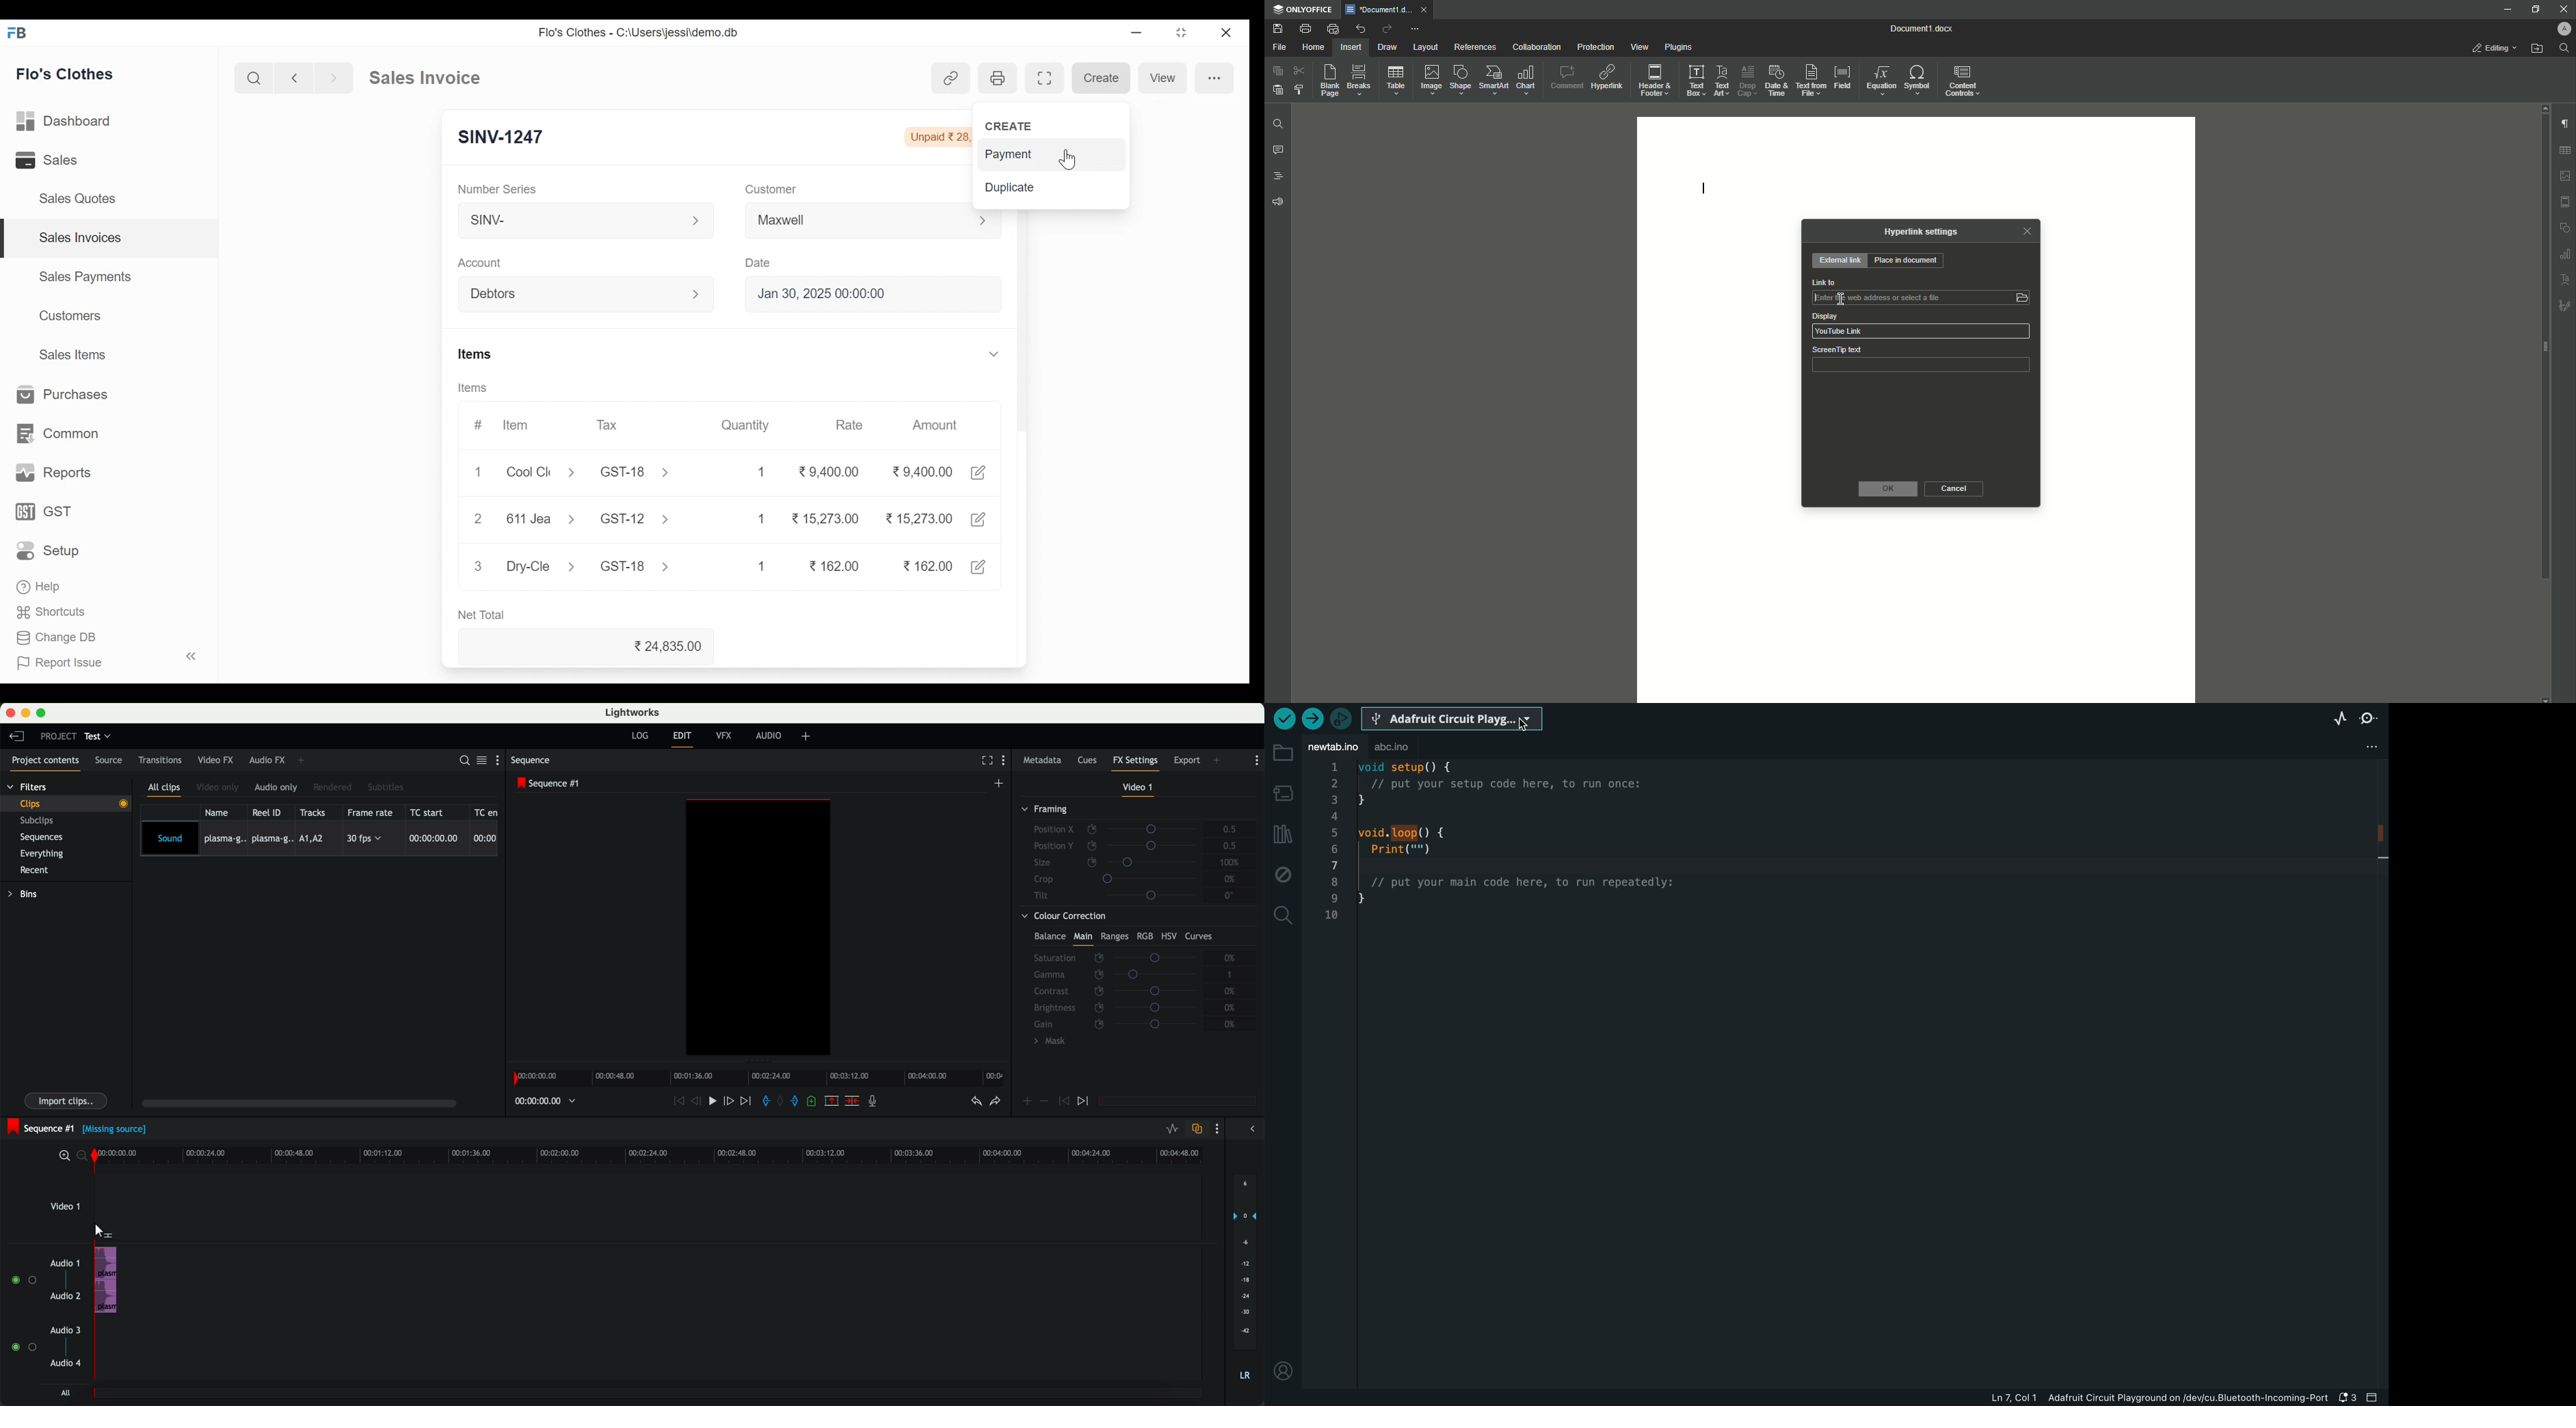  Describe the element at coordinates (1361, 79) in the screenshot. I see `Breaks` at that location.